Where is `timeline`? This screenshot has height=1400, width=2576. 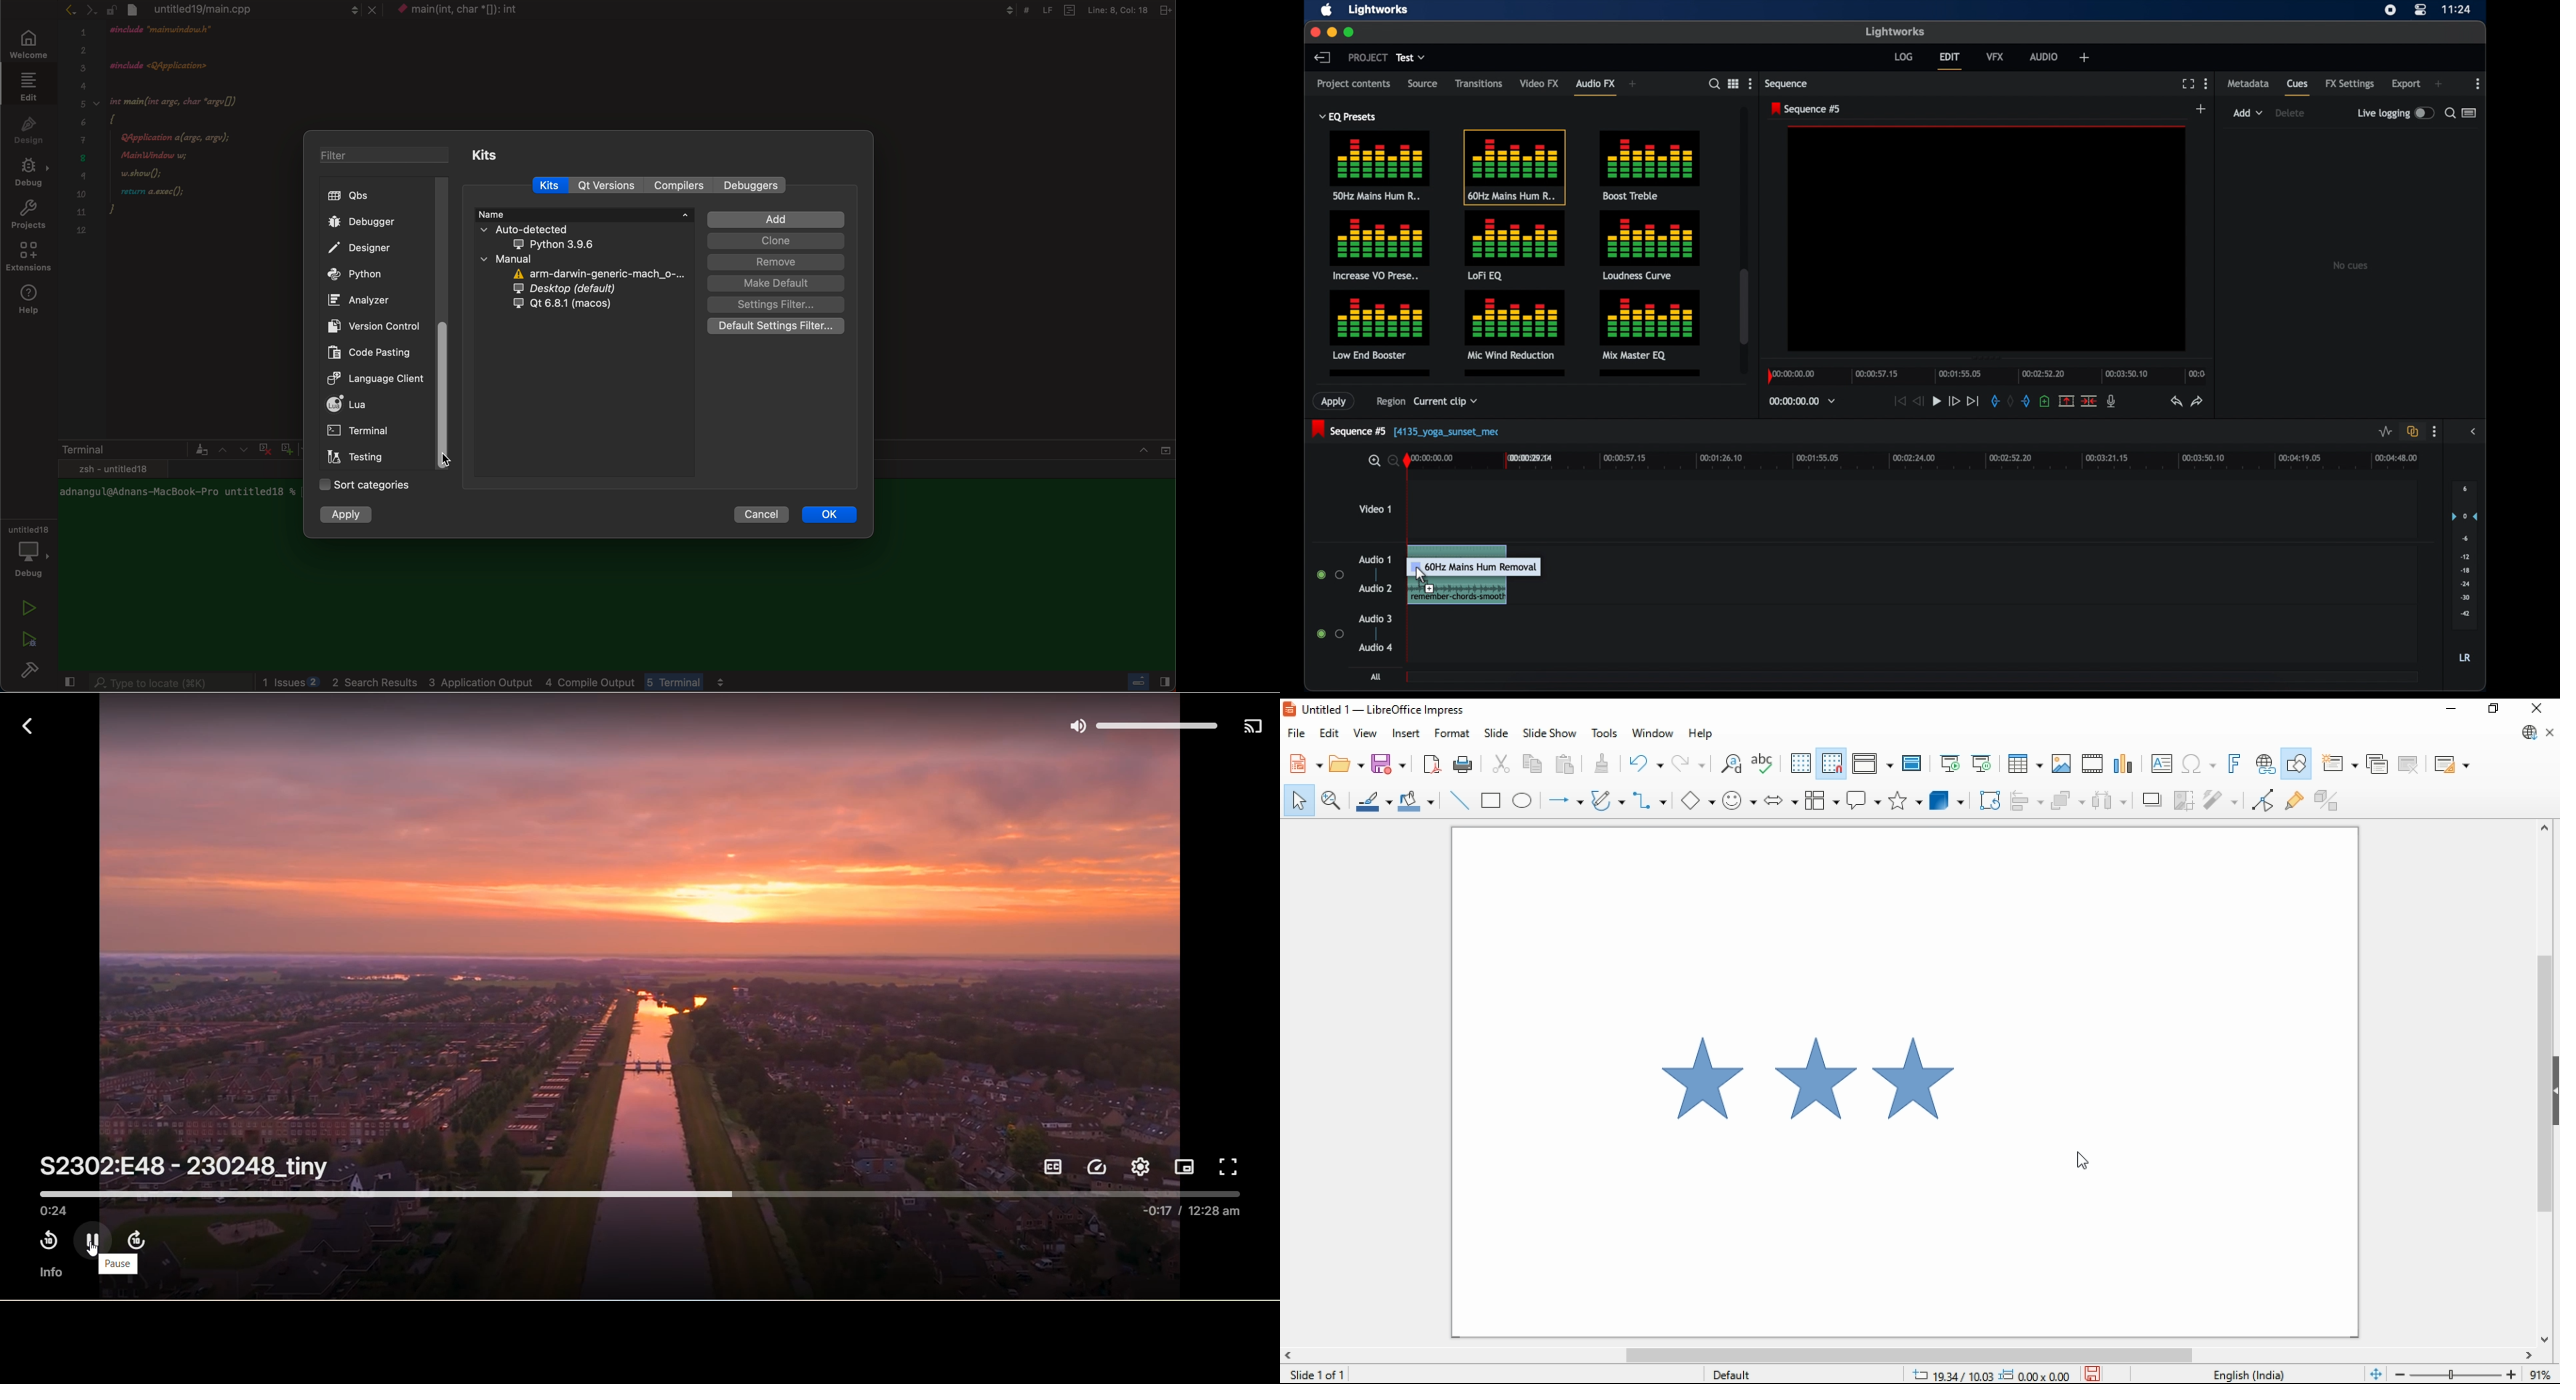
timeline is located at coordinates (1985, 374).